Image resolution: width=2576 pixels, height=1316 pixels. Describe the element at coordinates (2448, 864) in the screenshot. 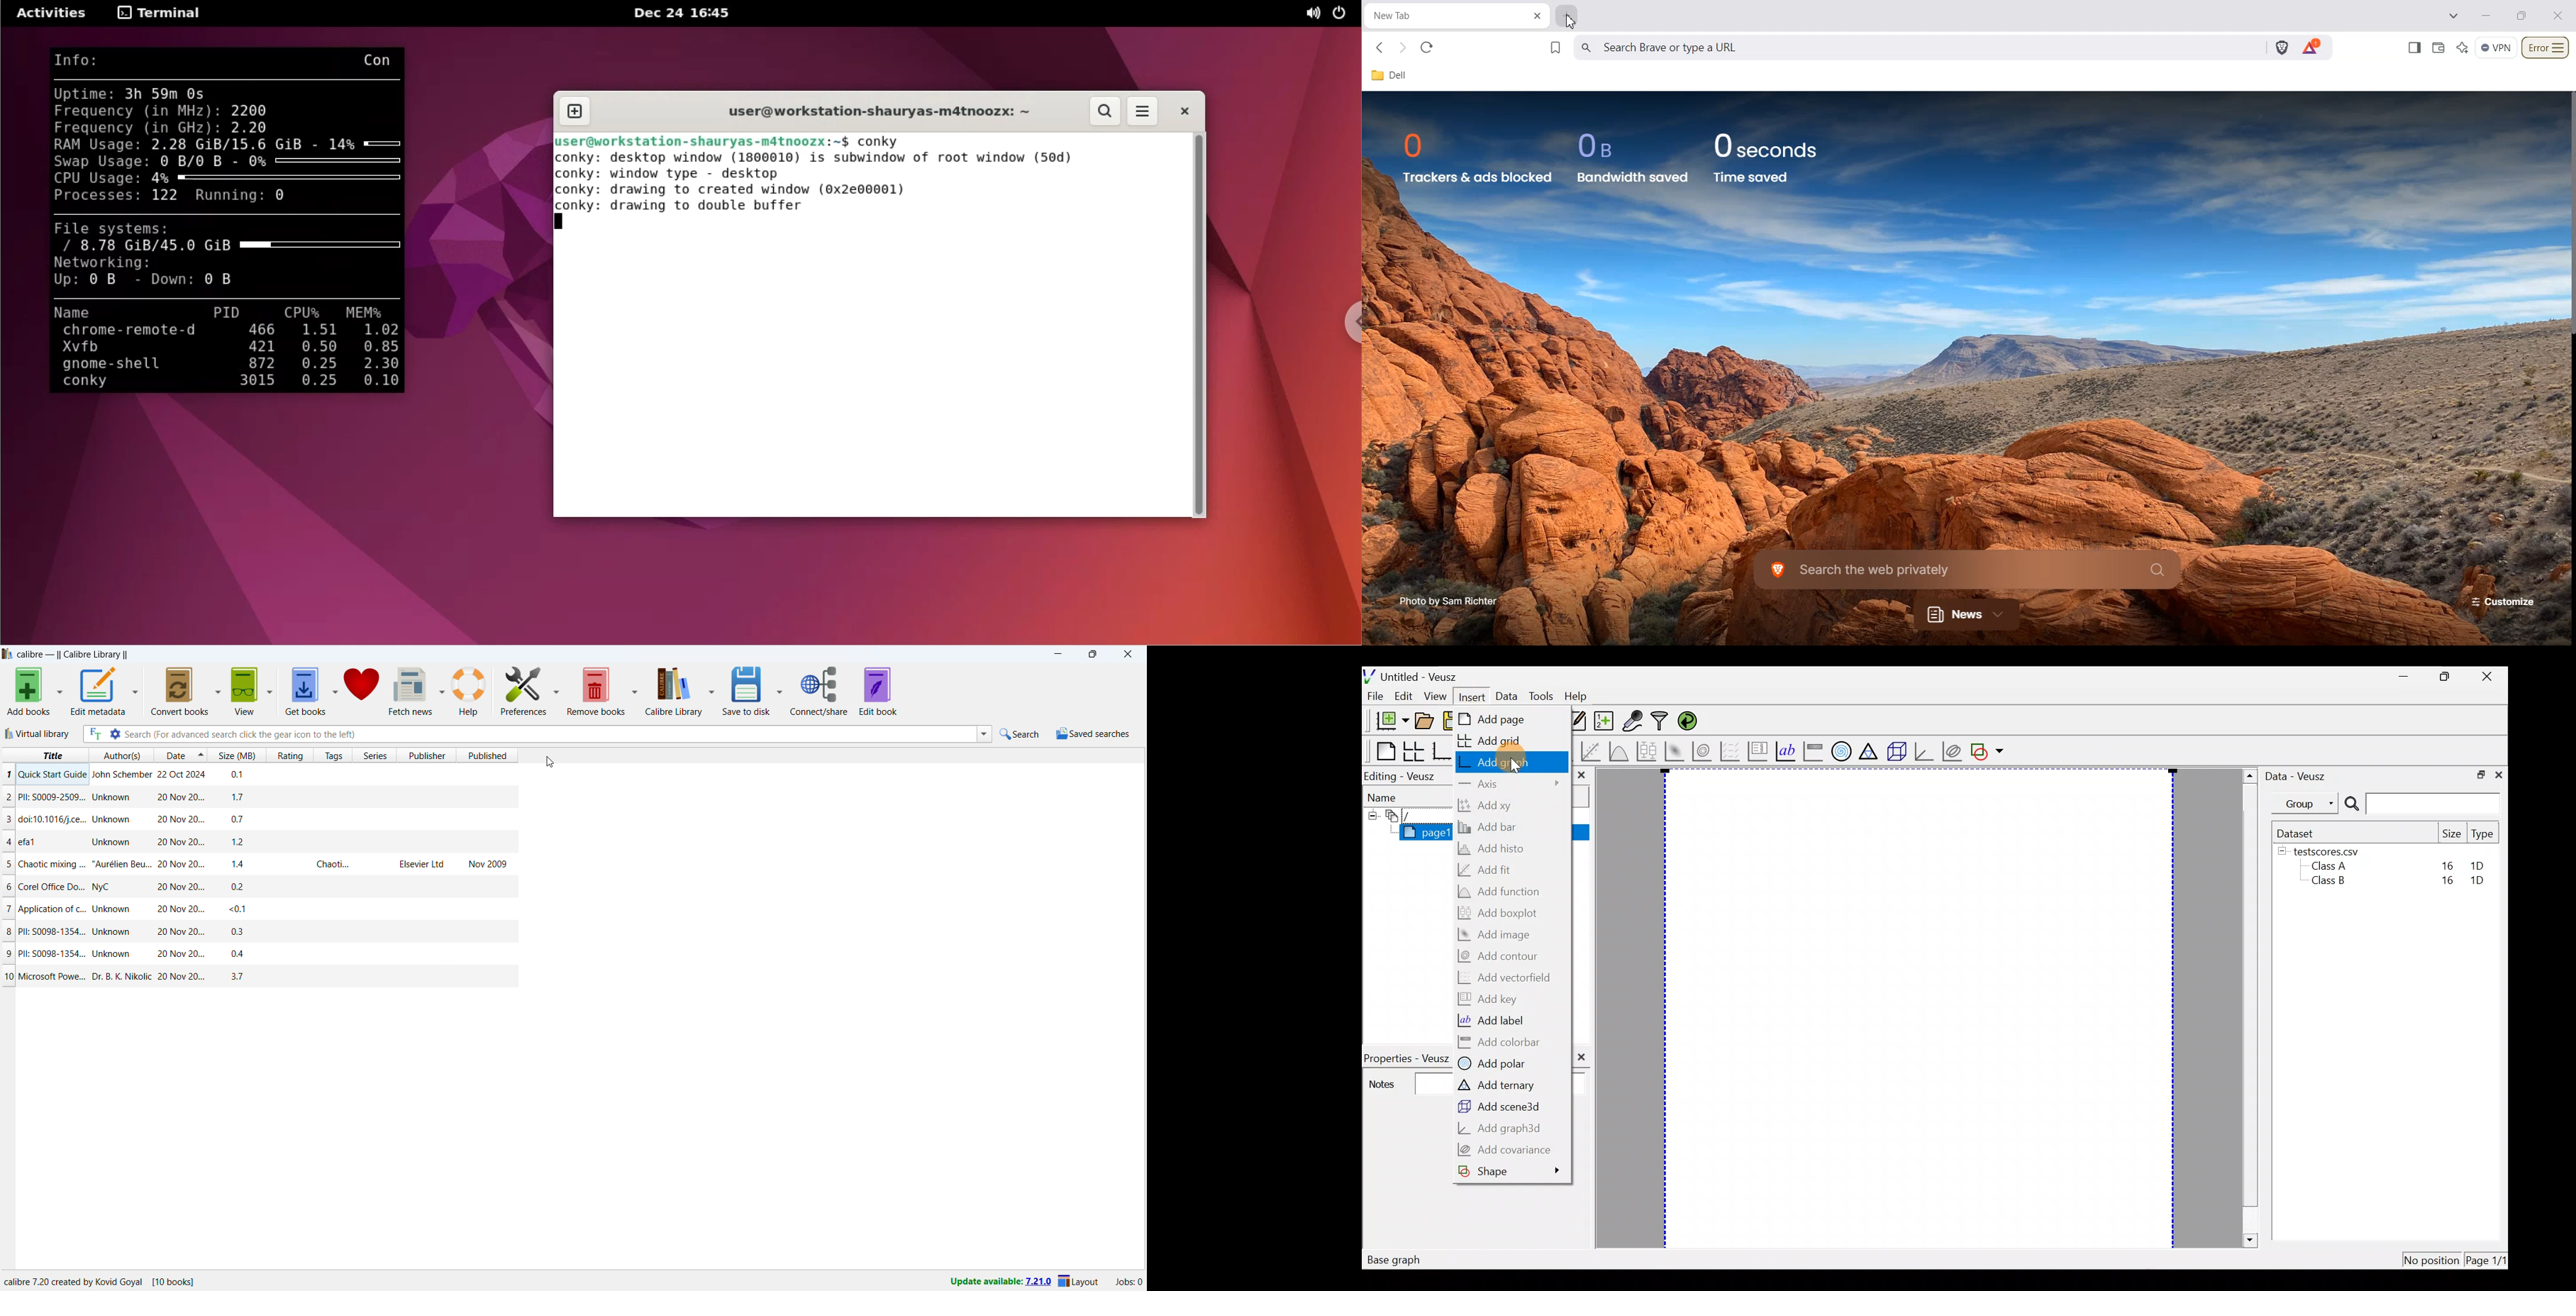

I see `16` at that location.